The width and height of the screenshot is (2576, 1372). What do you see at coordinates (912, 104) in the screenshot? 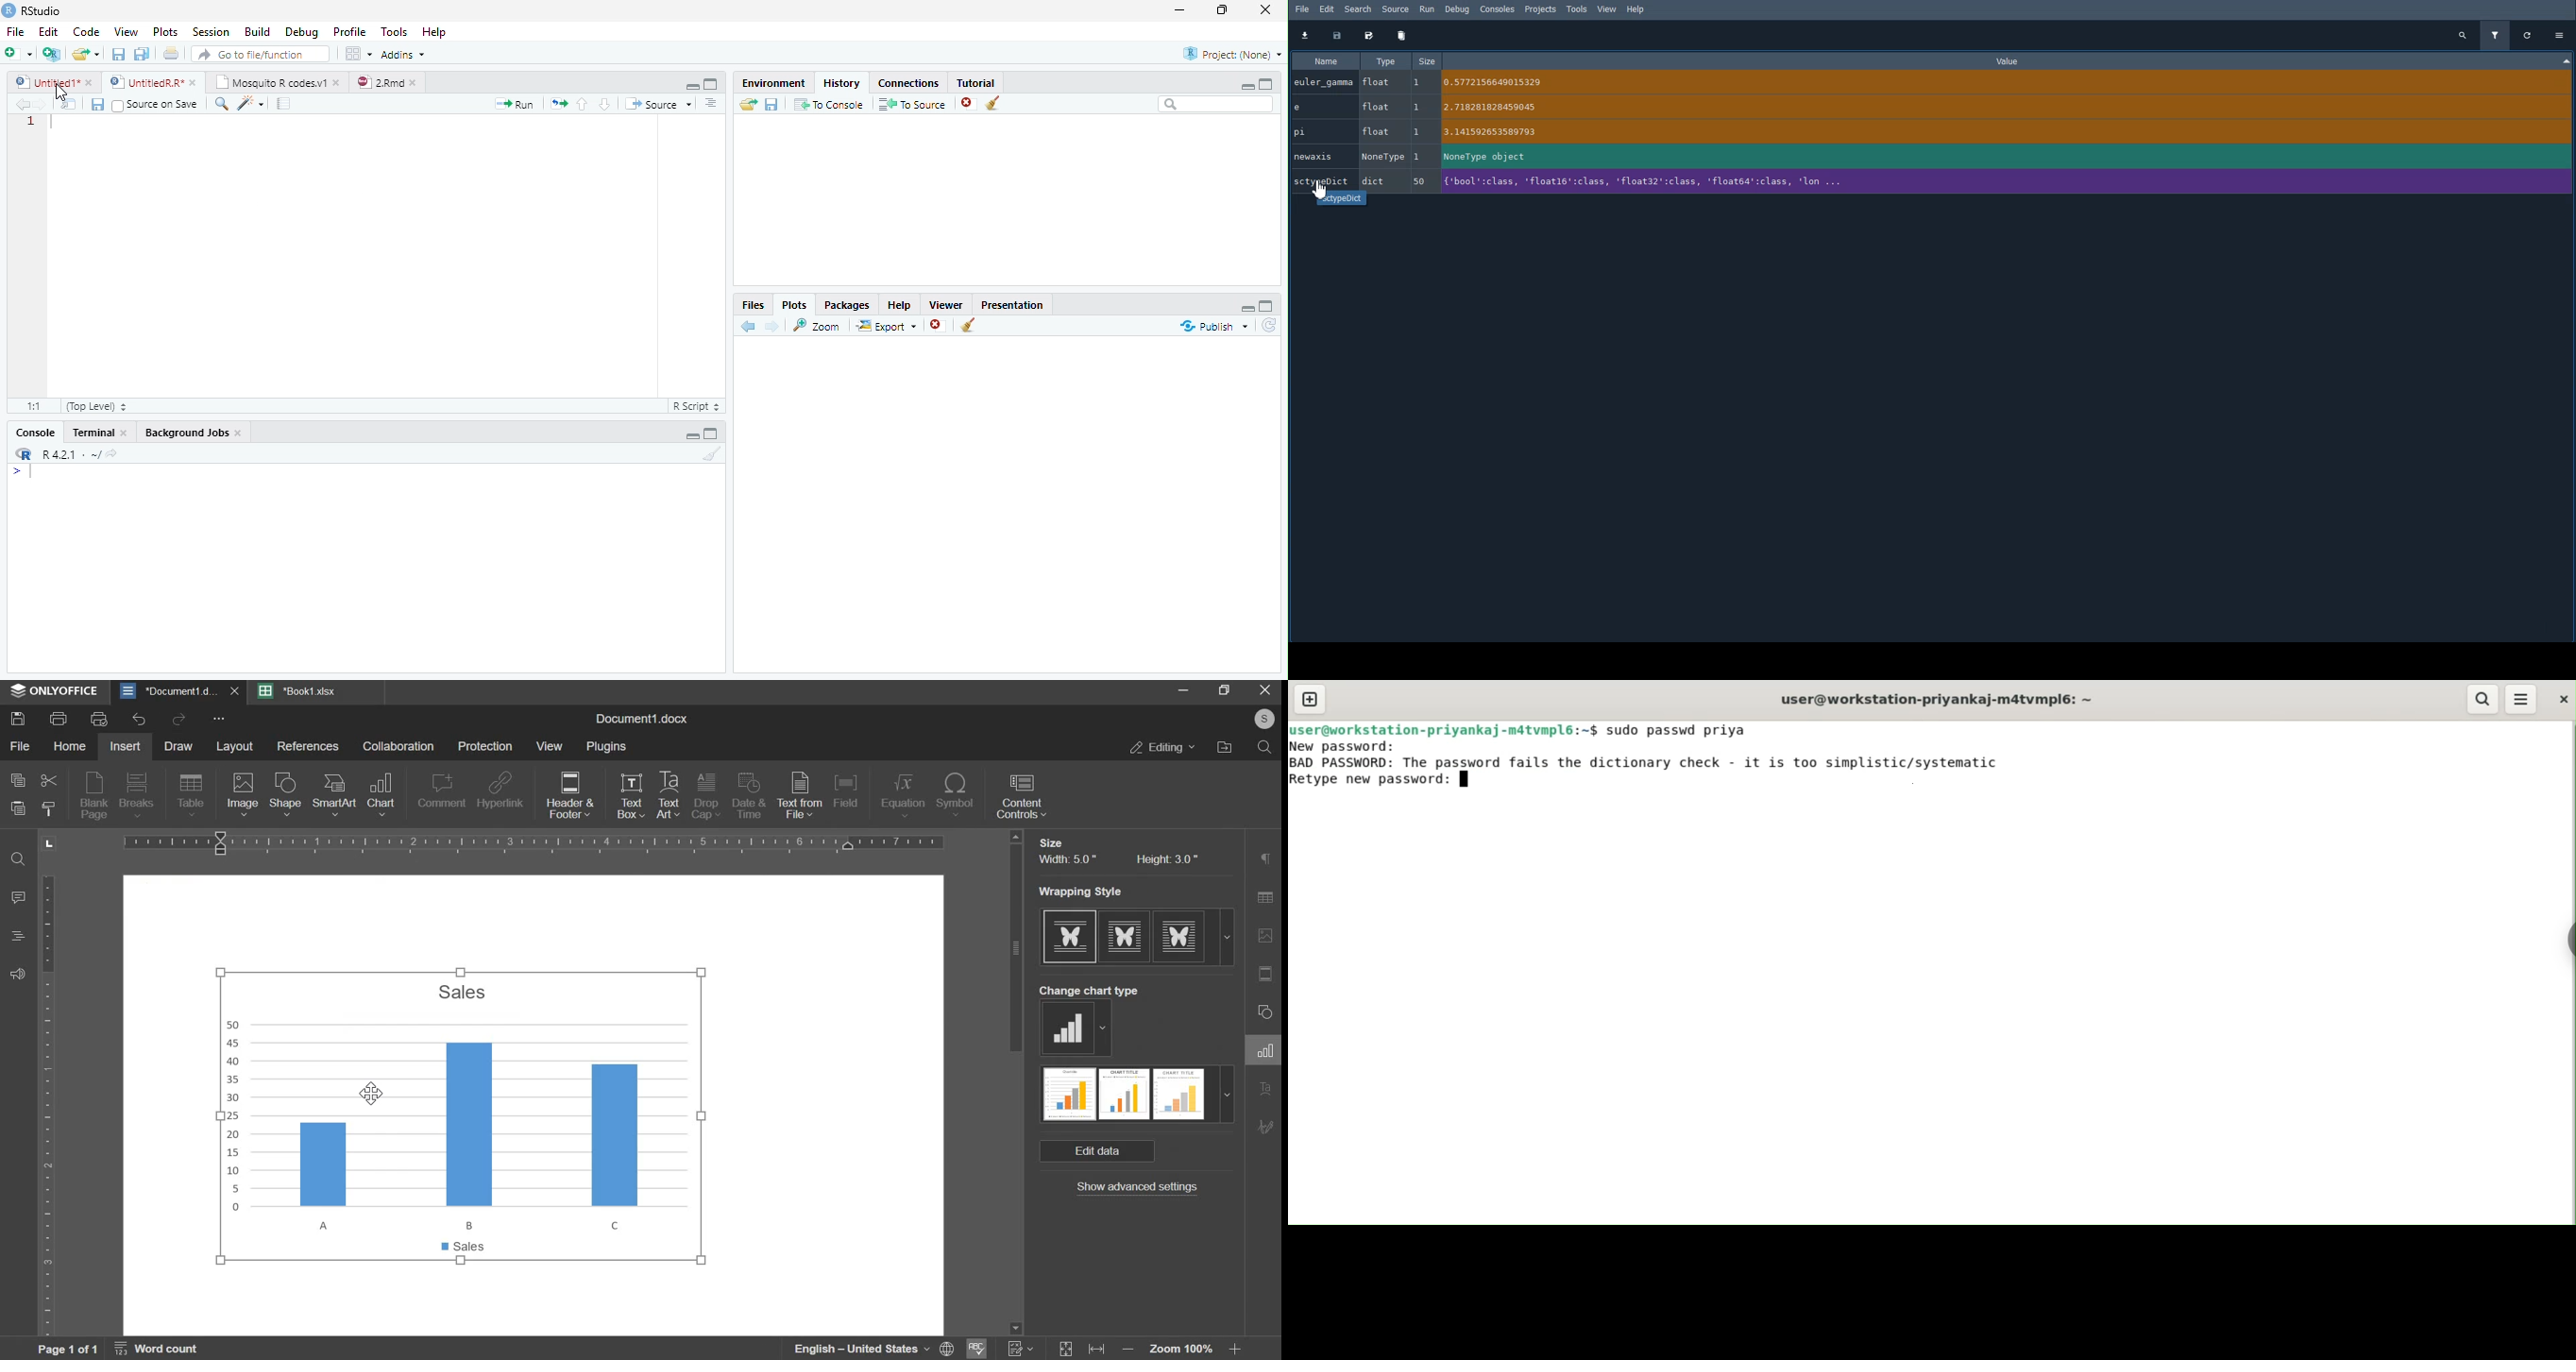
I see `To Source` at bounding box center [912, 104].